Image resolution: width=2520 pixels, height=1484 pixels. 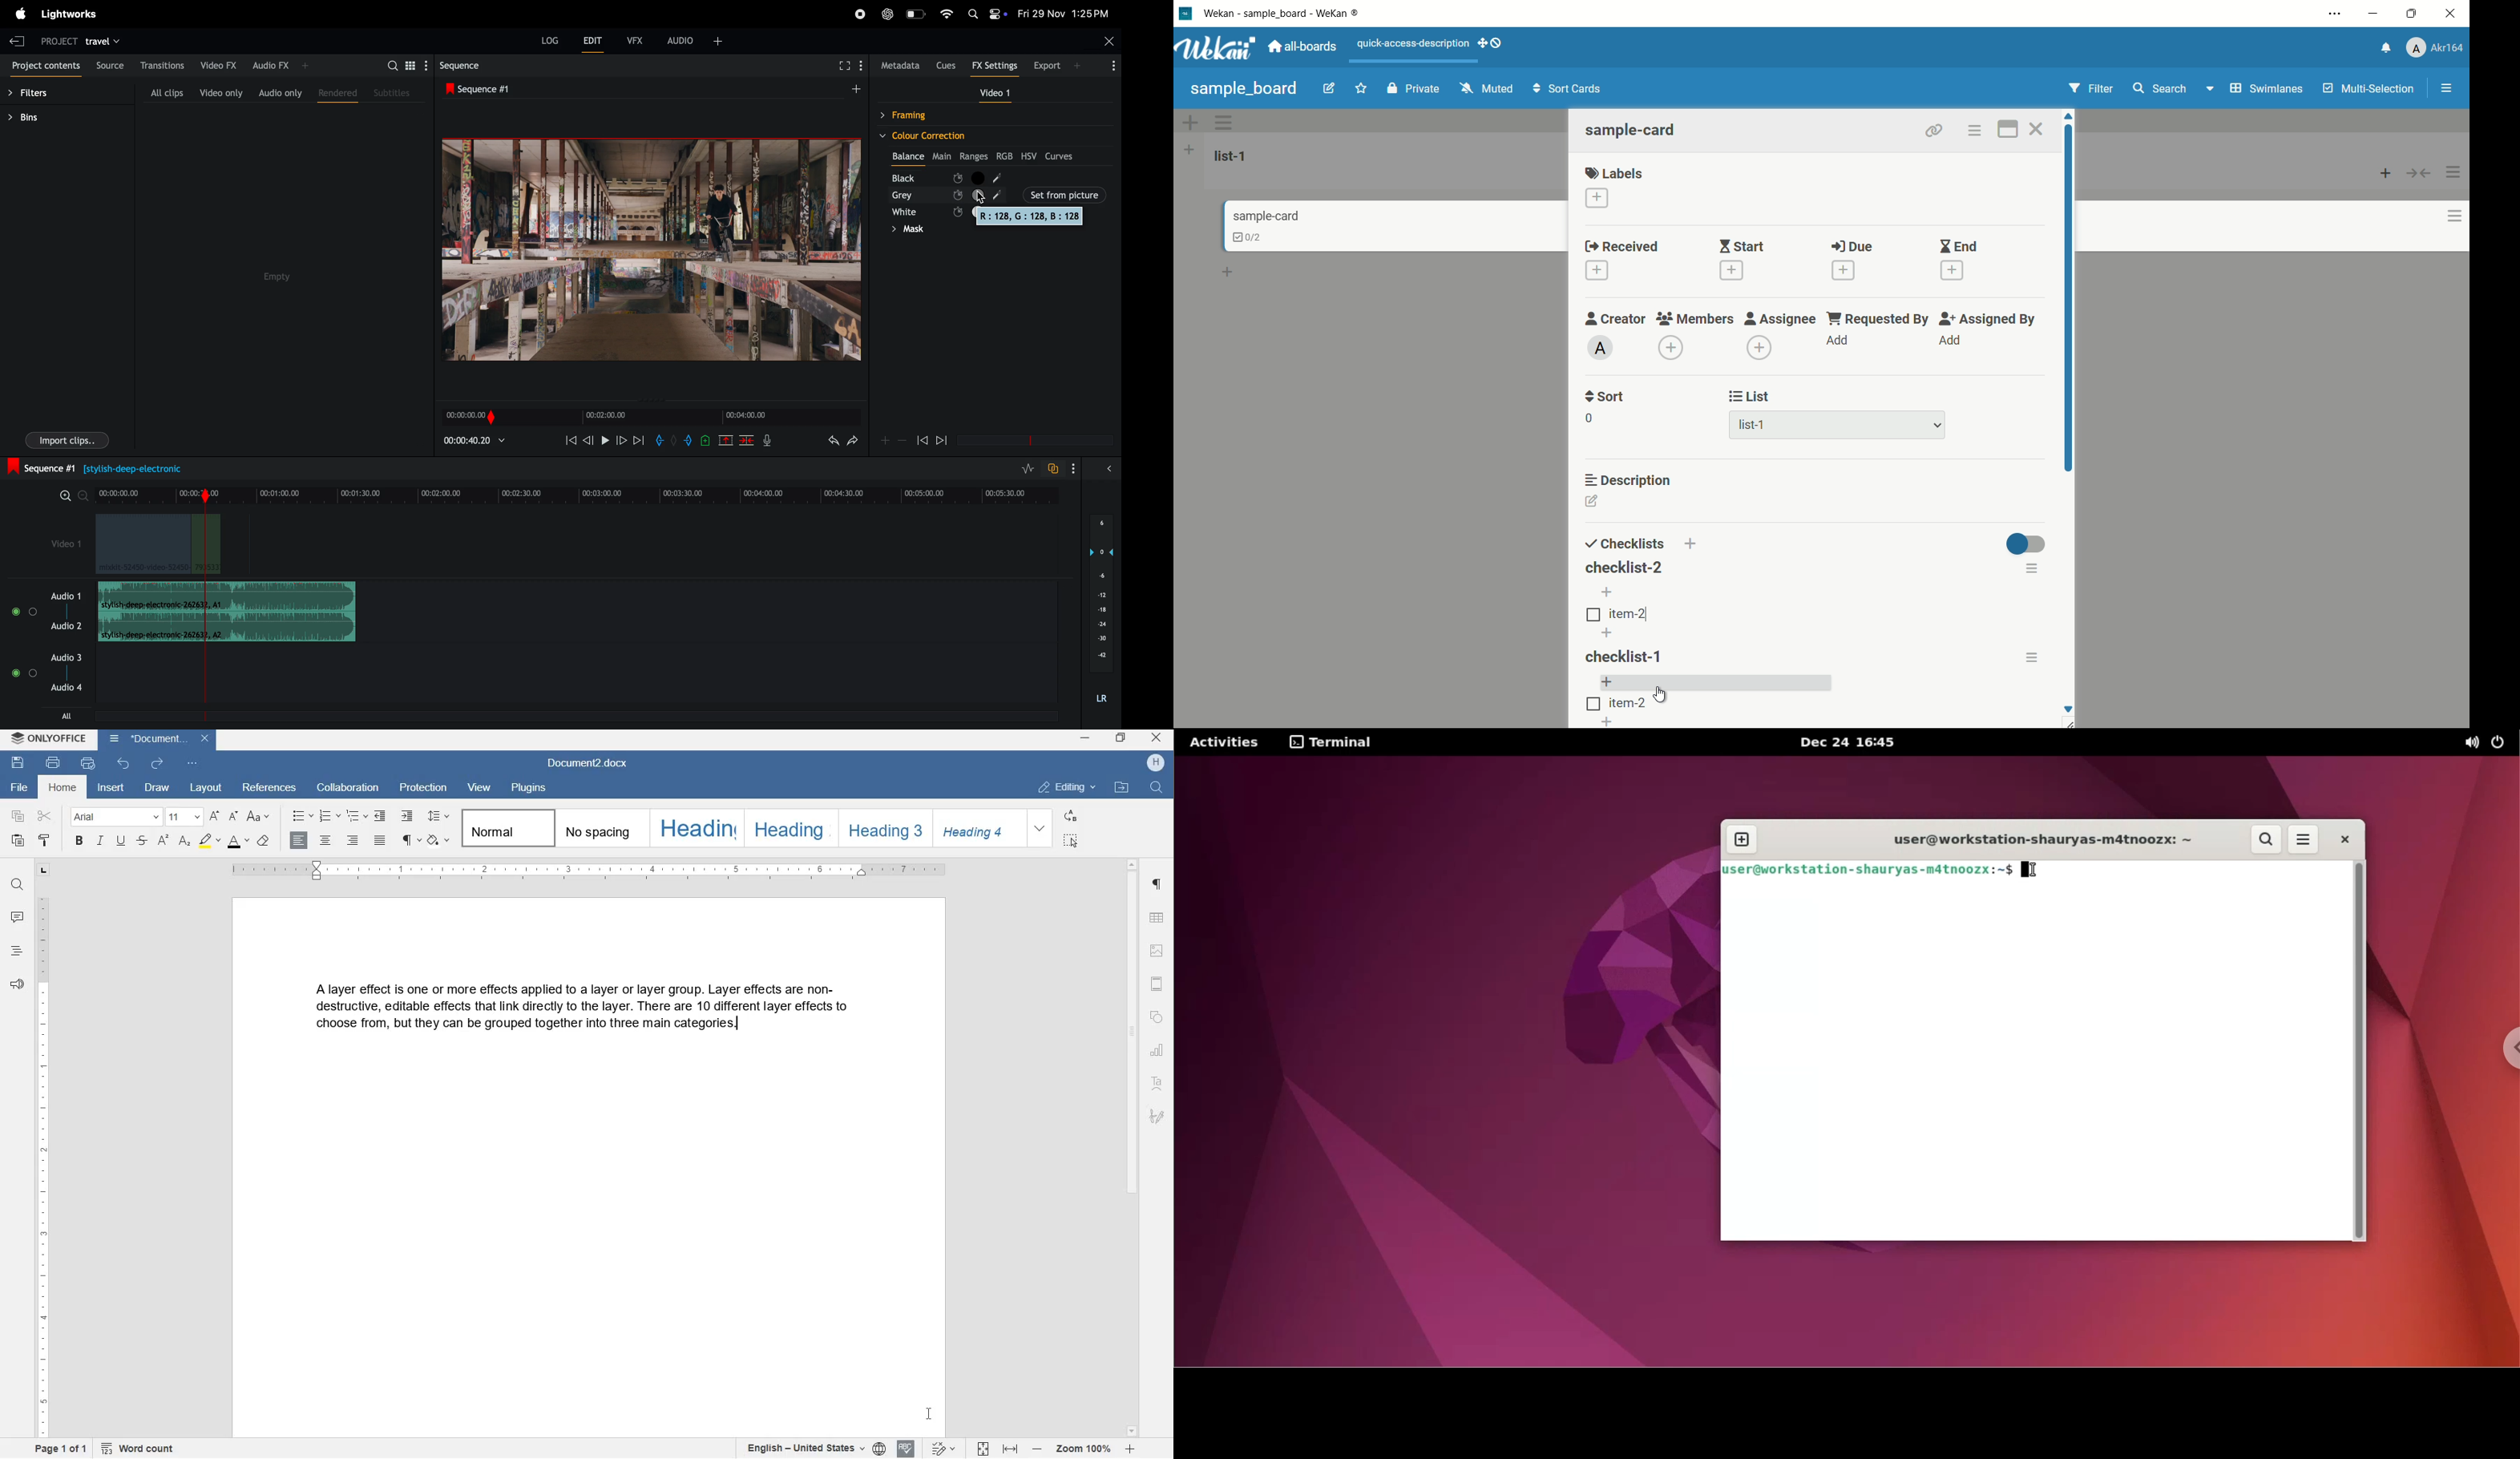 I want to click on due, so click(x=1852, y=247).